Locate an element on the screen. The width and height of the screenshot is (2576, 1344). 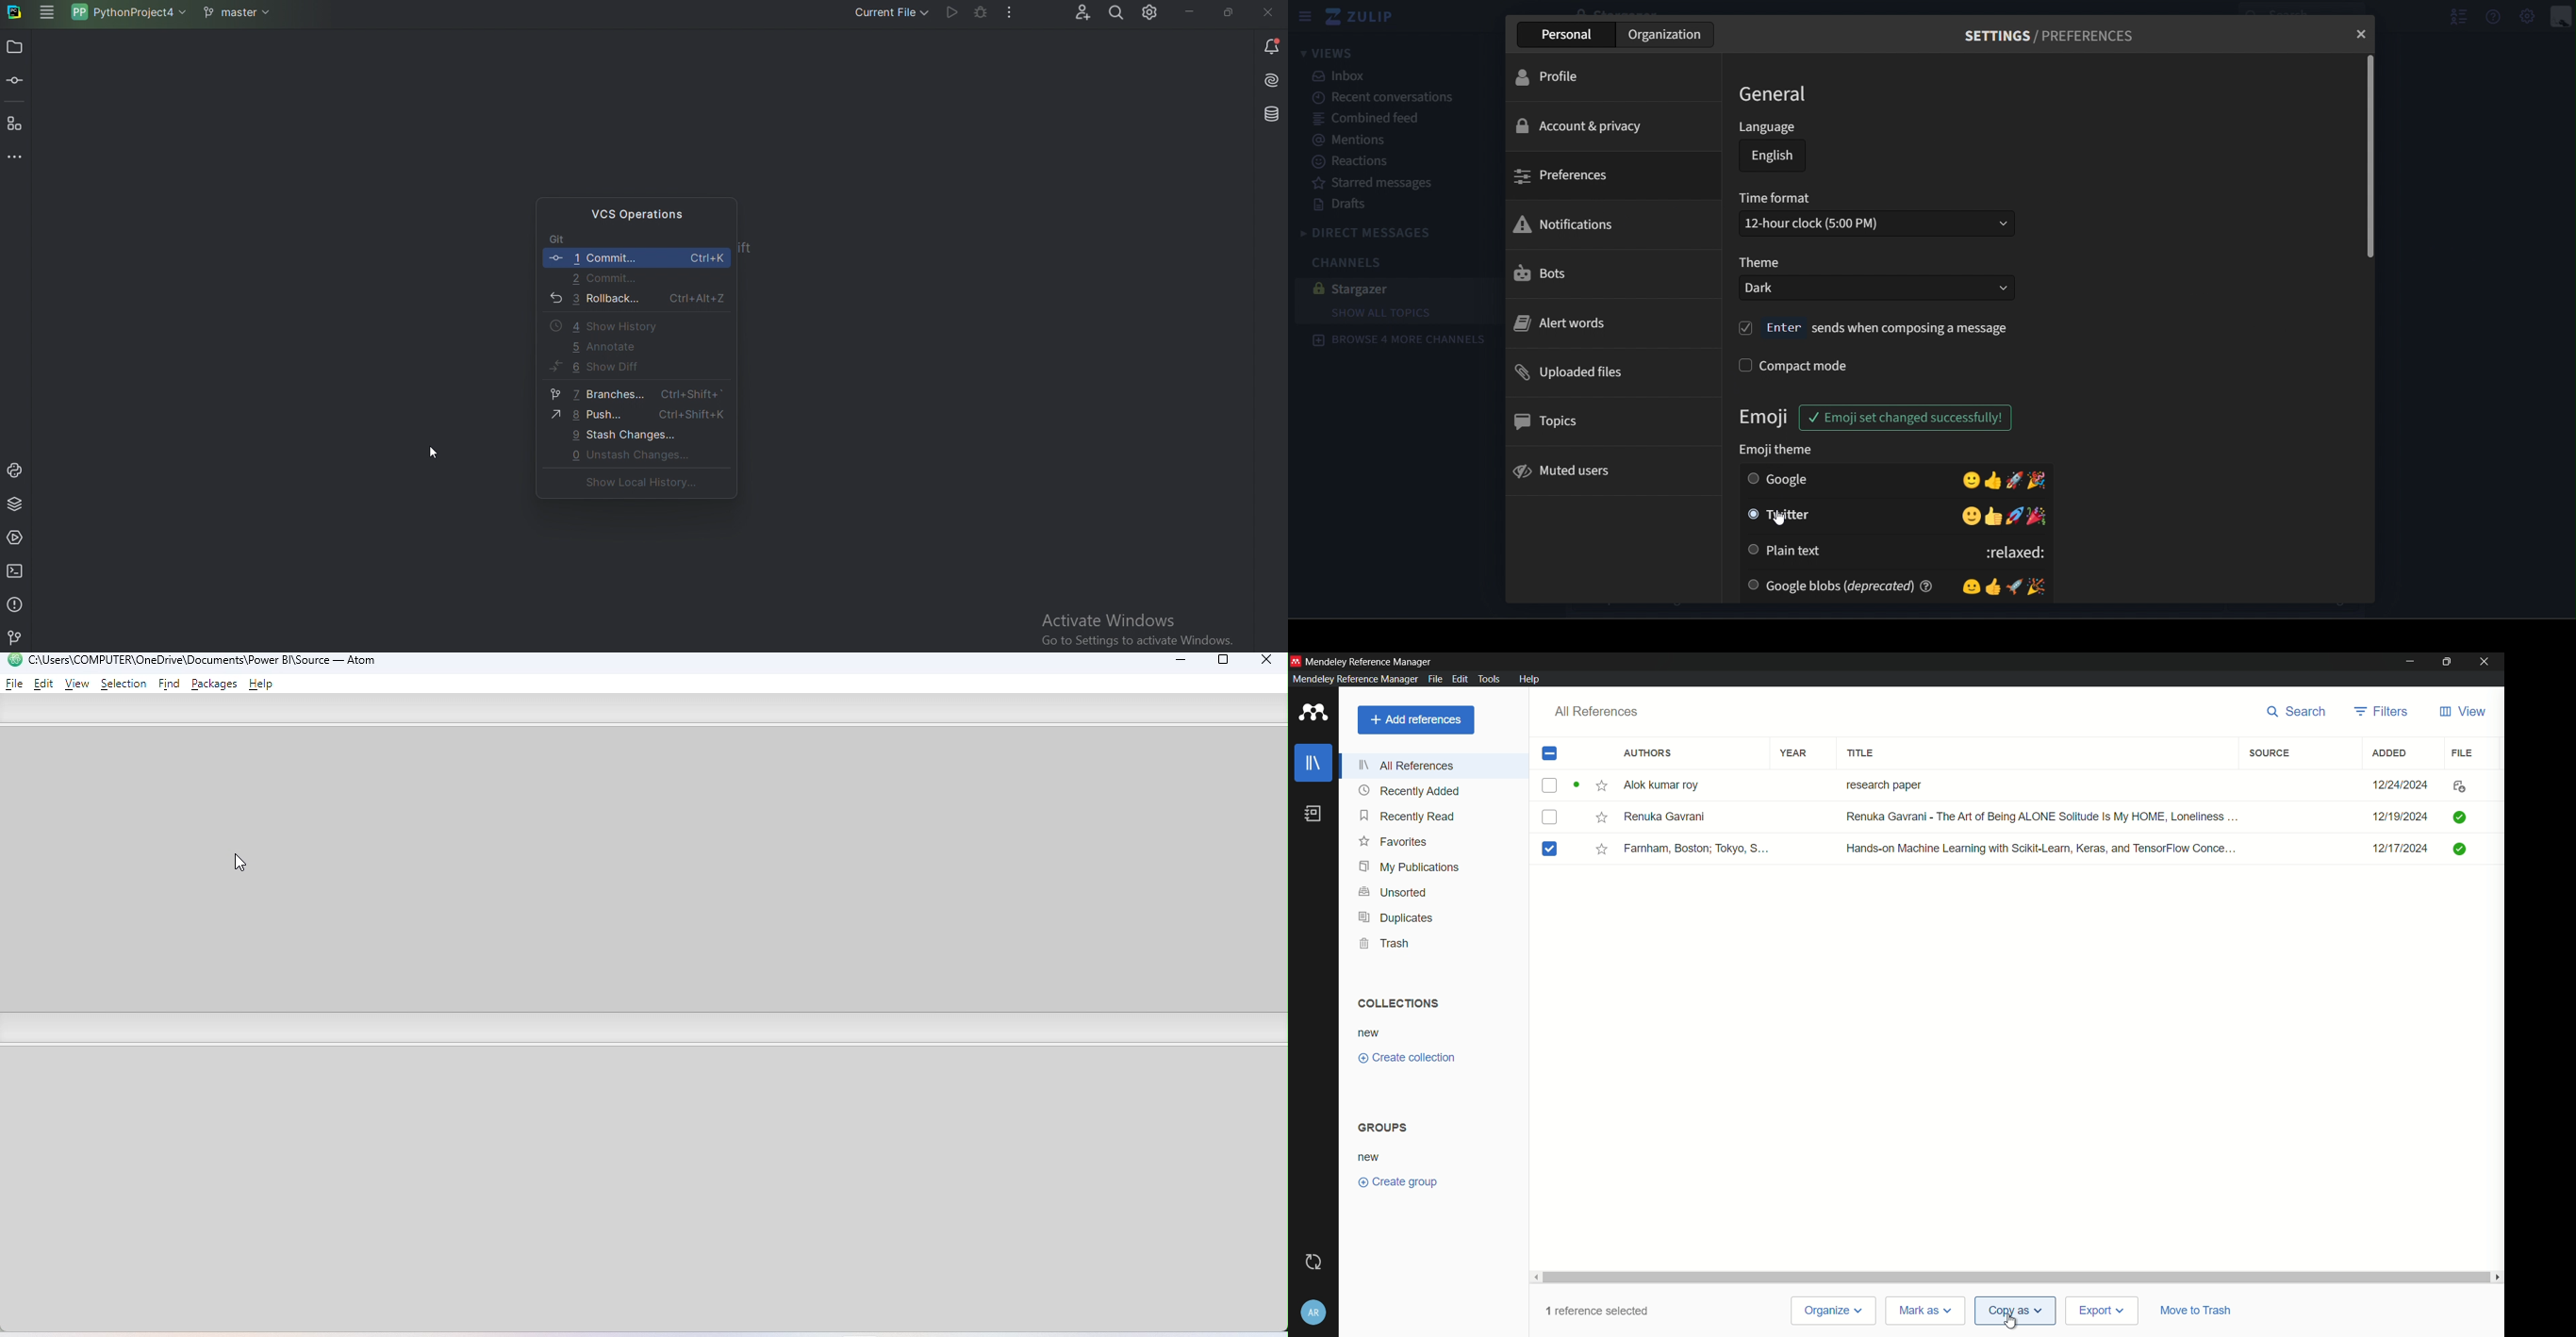
cursor is located at coordinates (2008, 1321).